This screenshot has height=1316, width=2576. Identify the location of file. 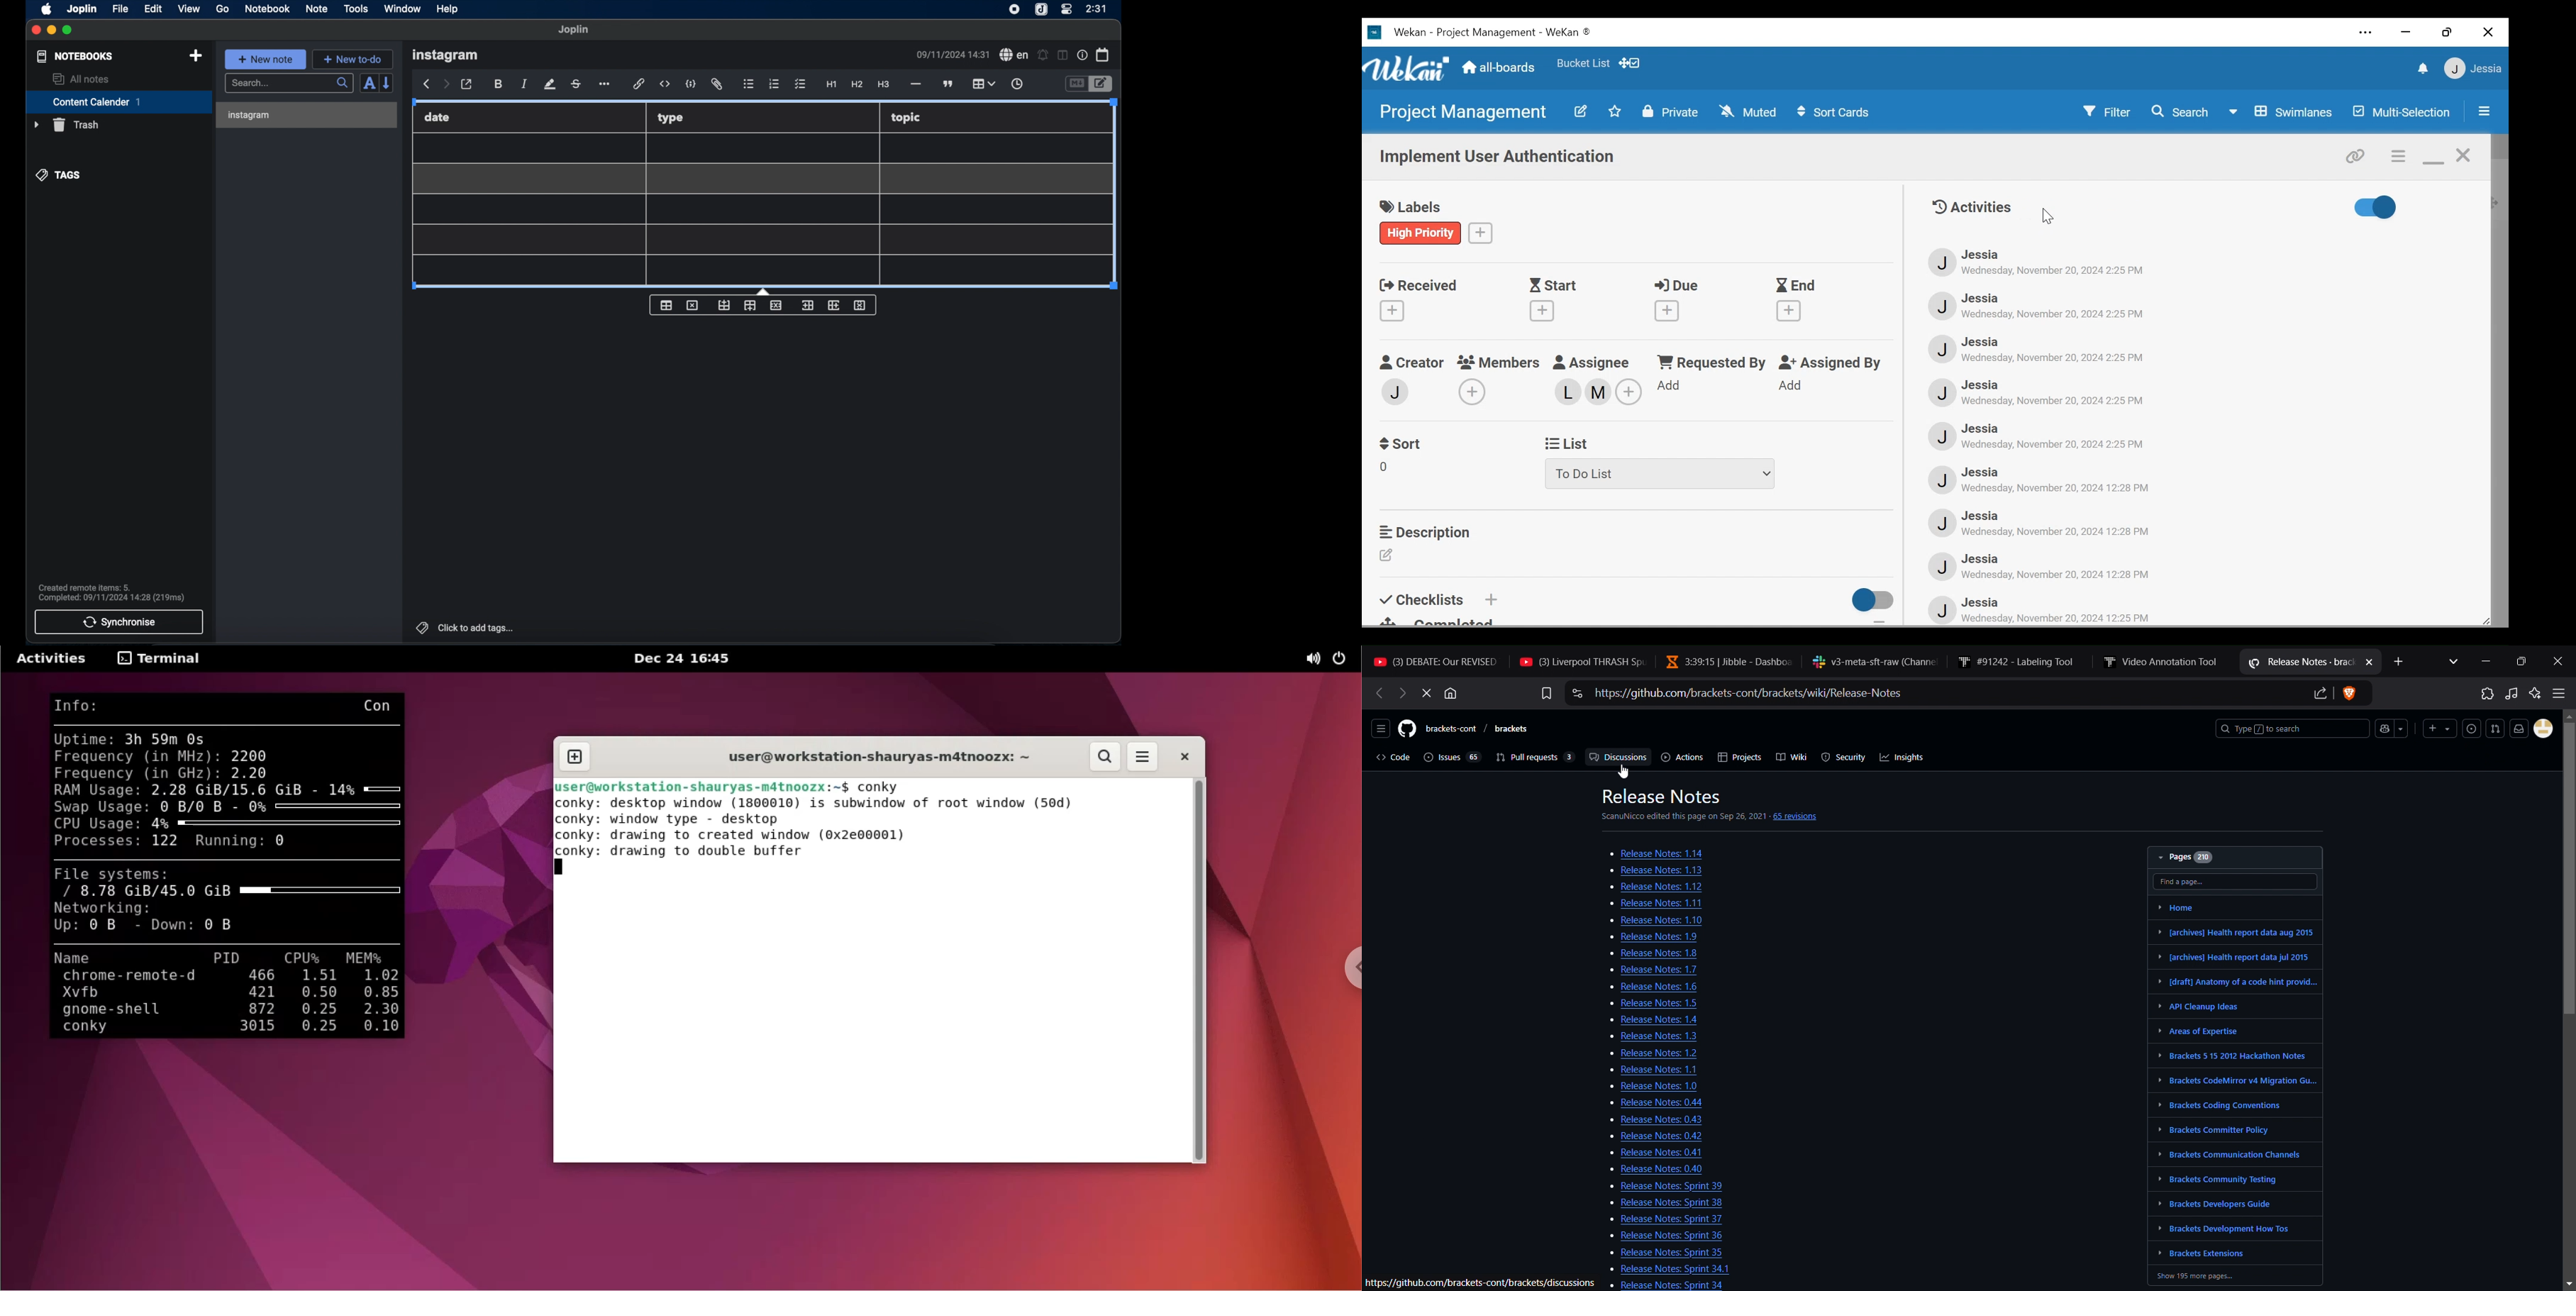
(121, 9).